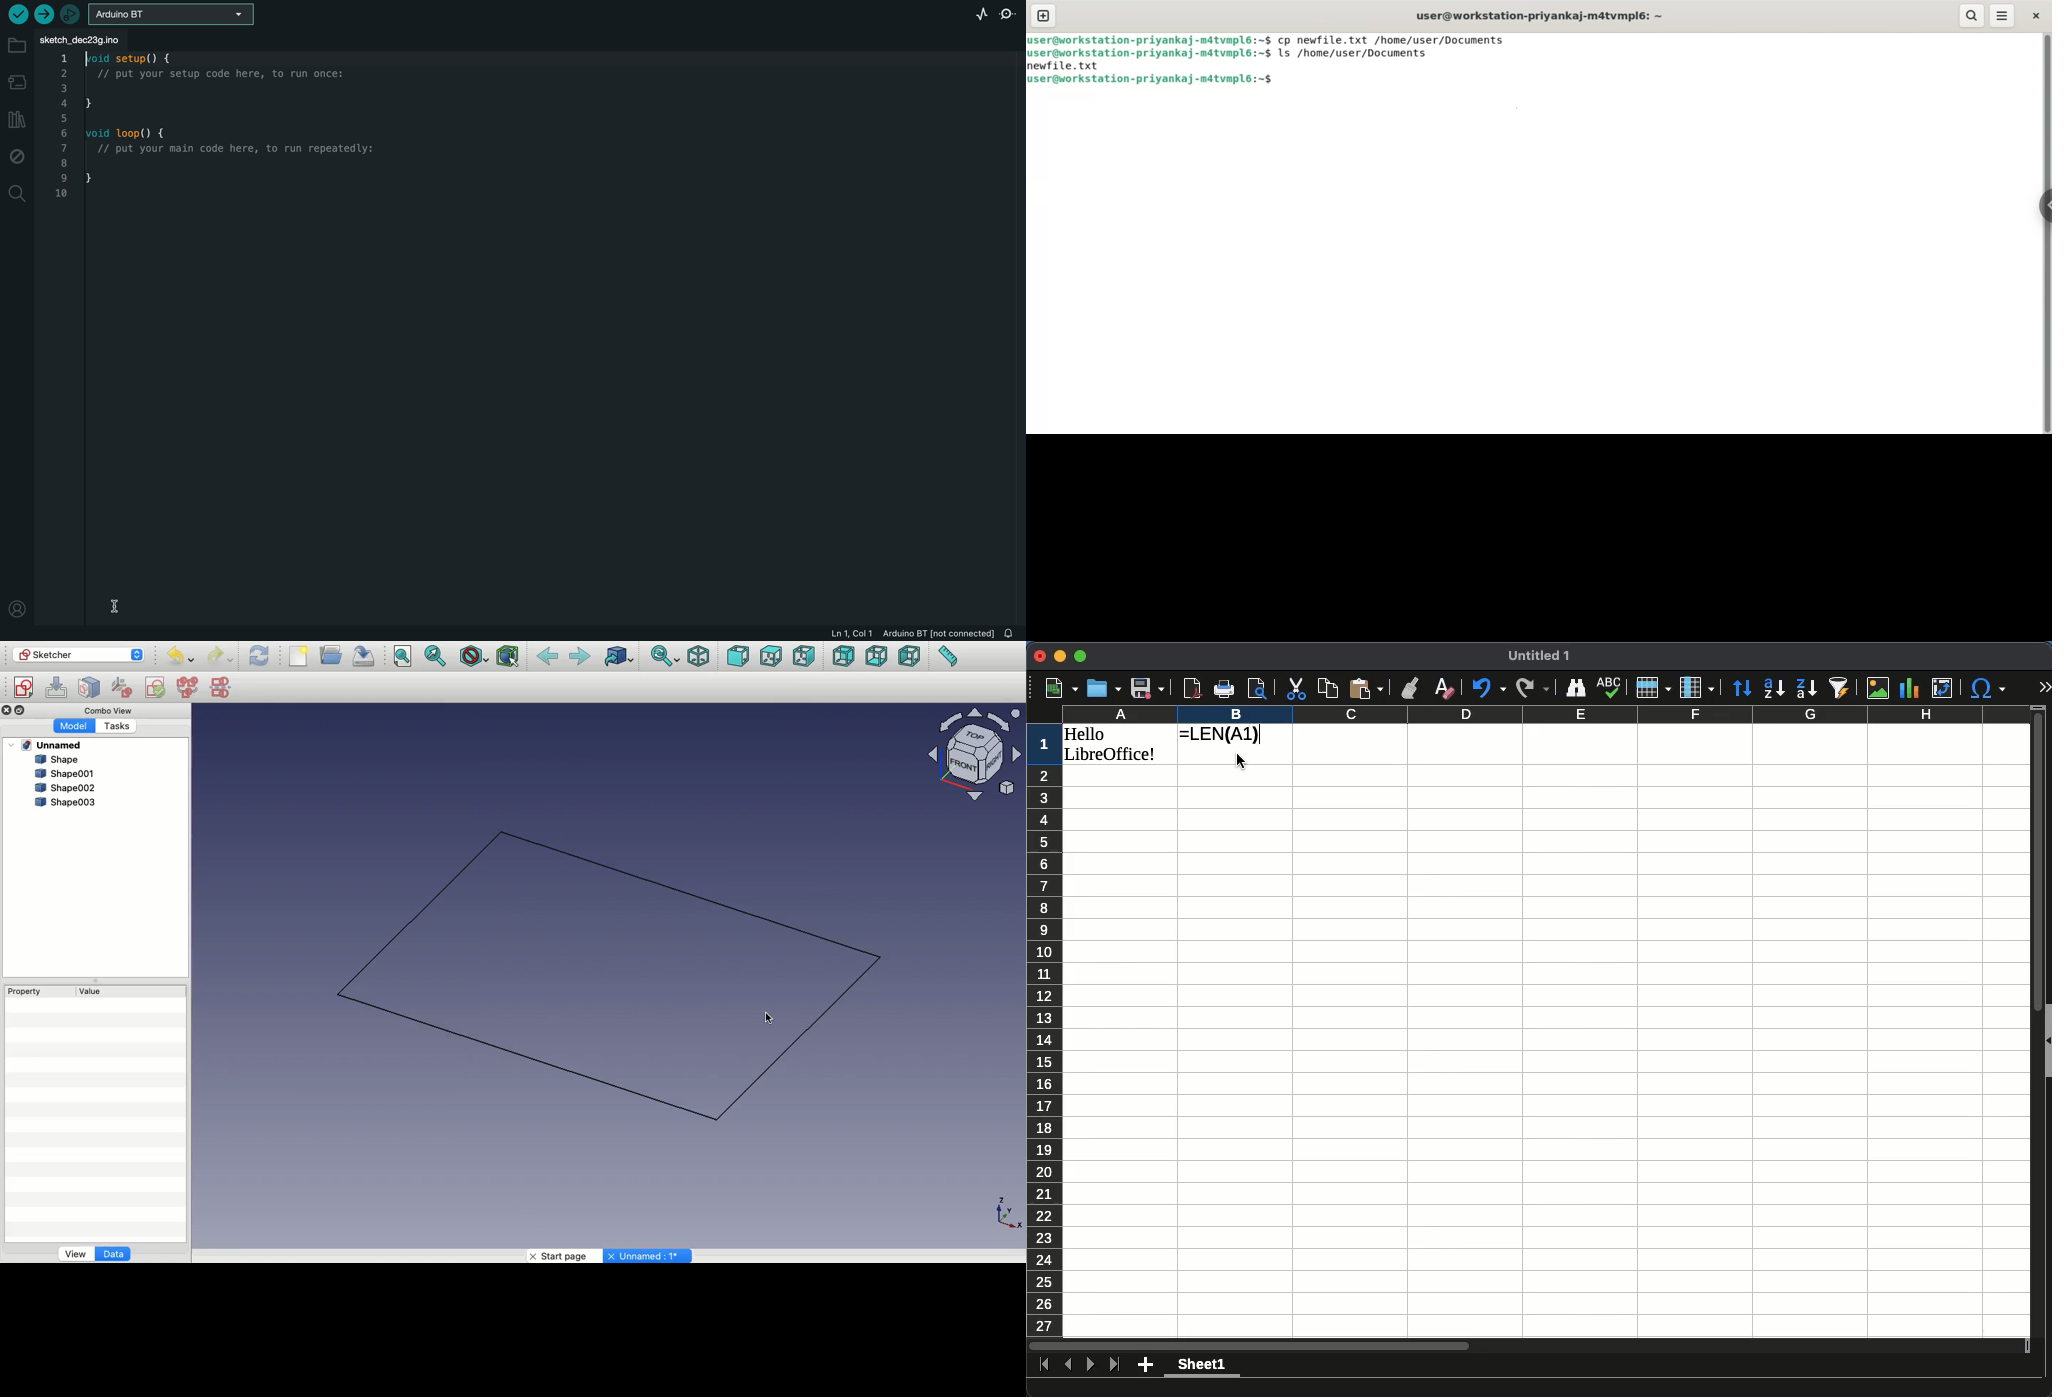  Describe the element at coordinates (182, 657) in the screenshot. I see `Undo` at that location.